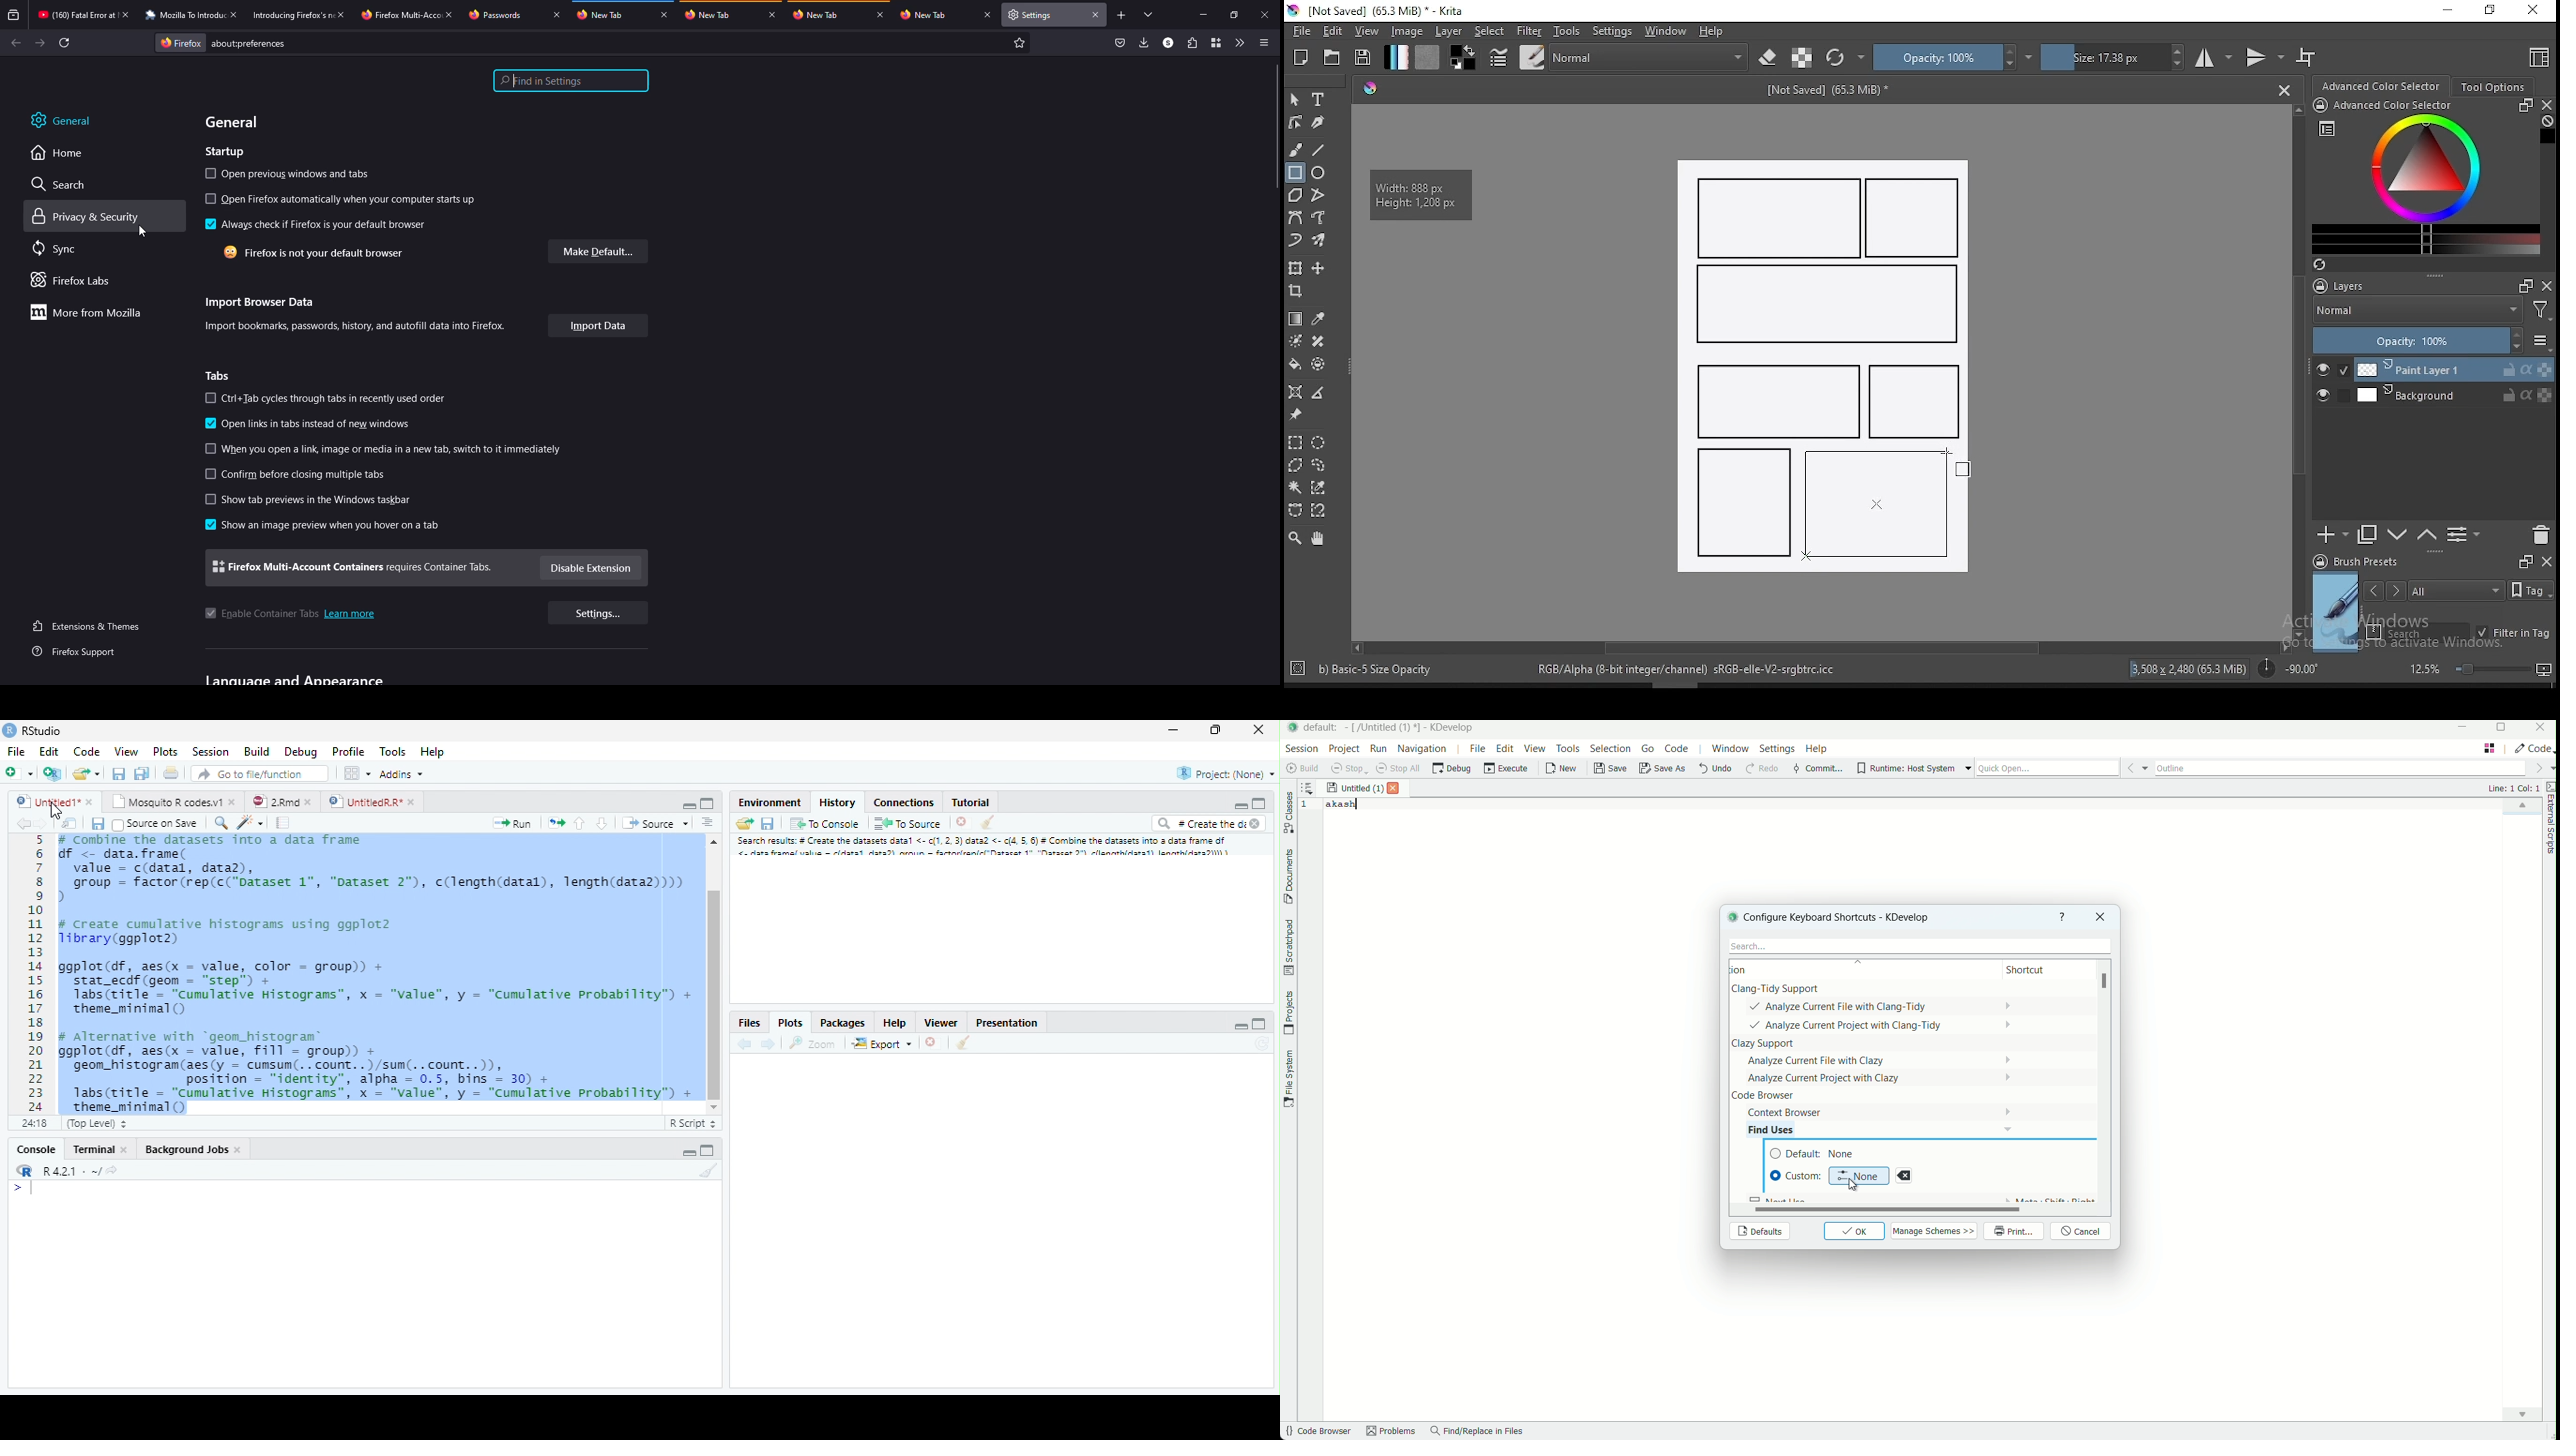 The image size is (2576, 1456). I want to click on close, so click(237, 14).